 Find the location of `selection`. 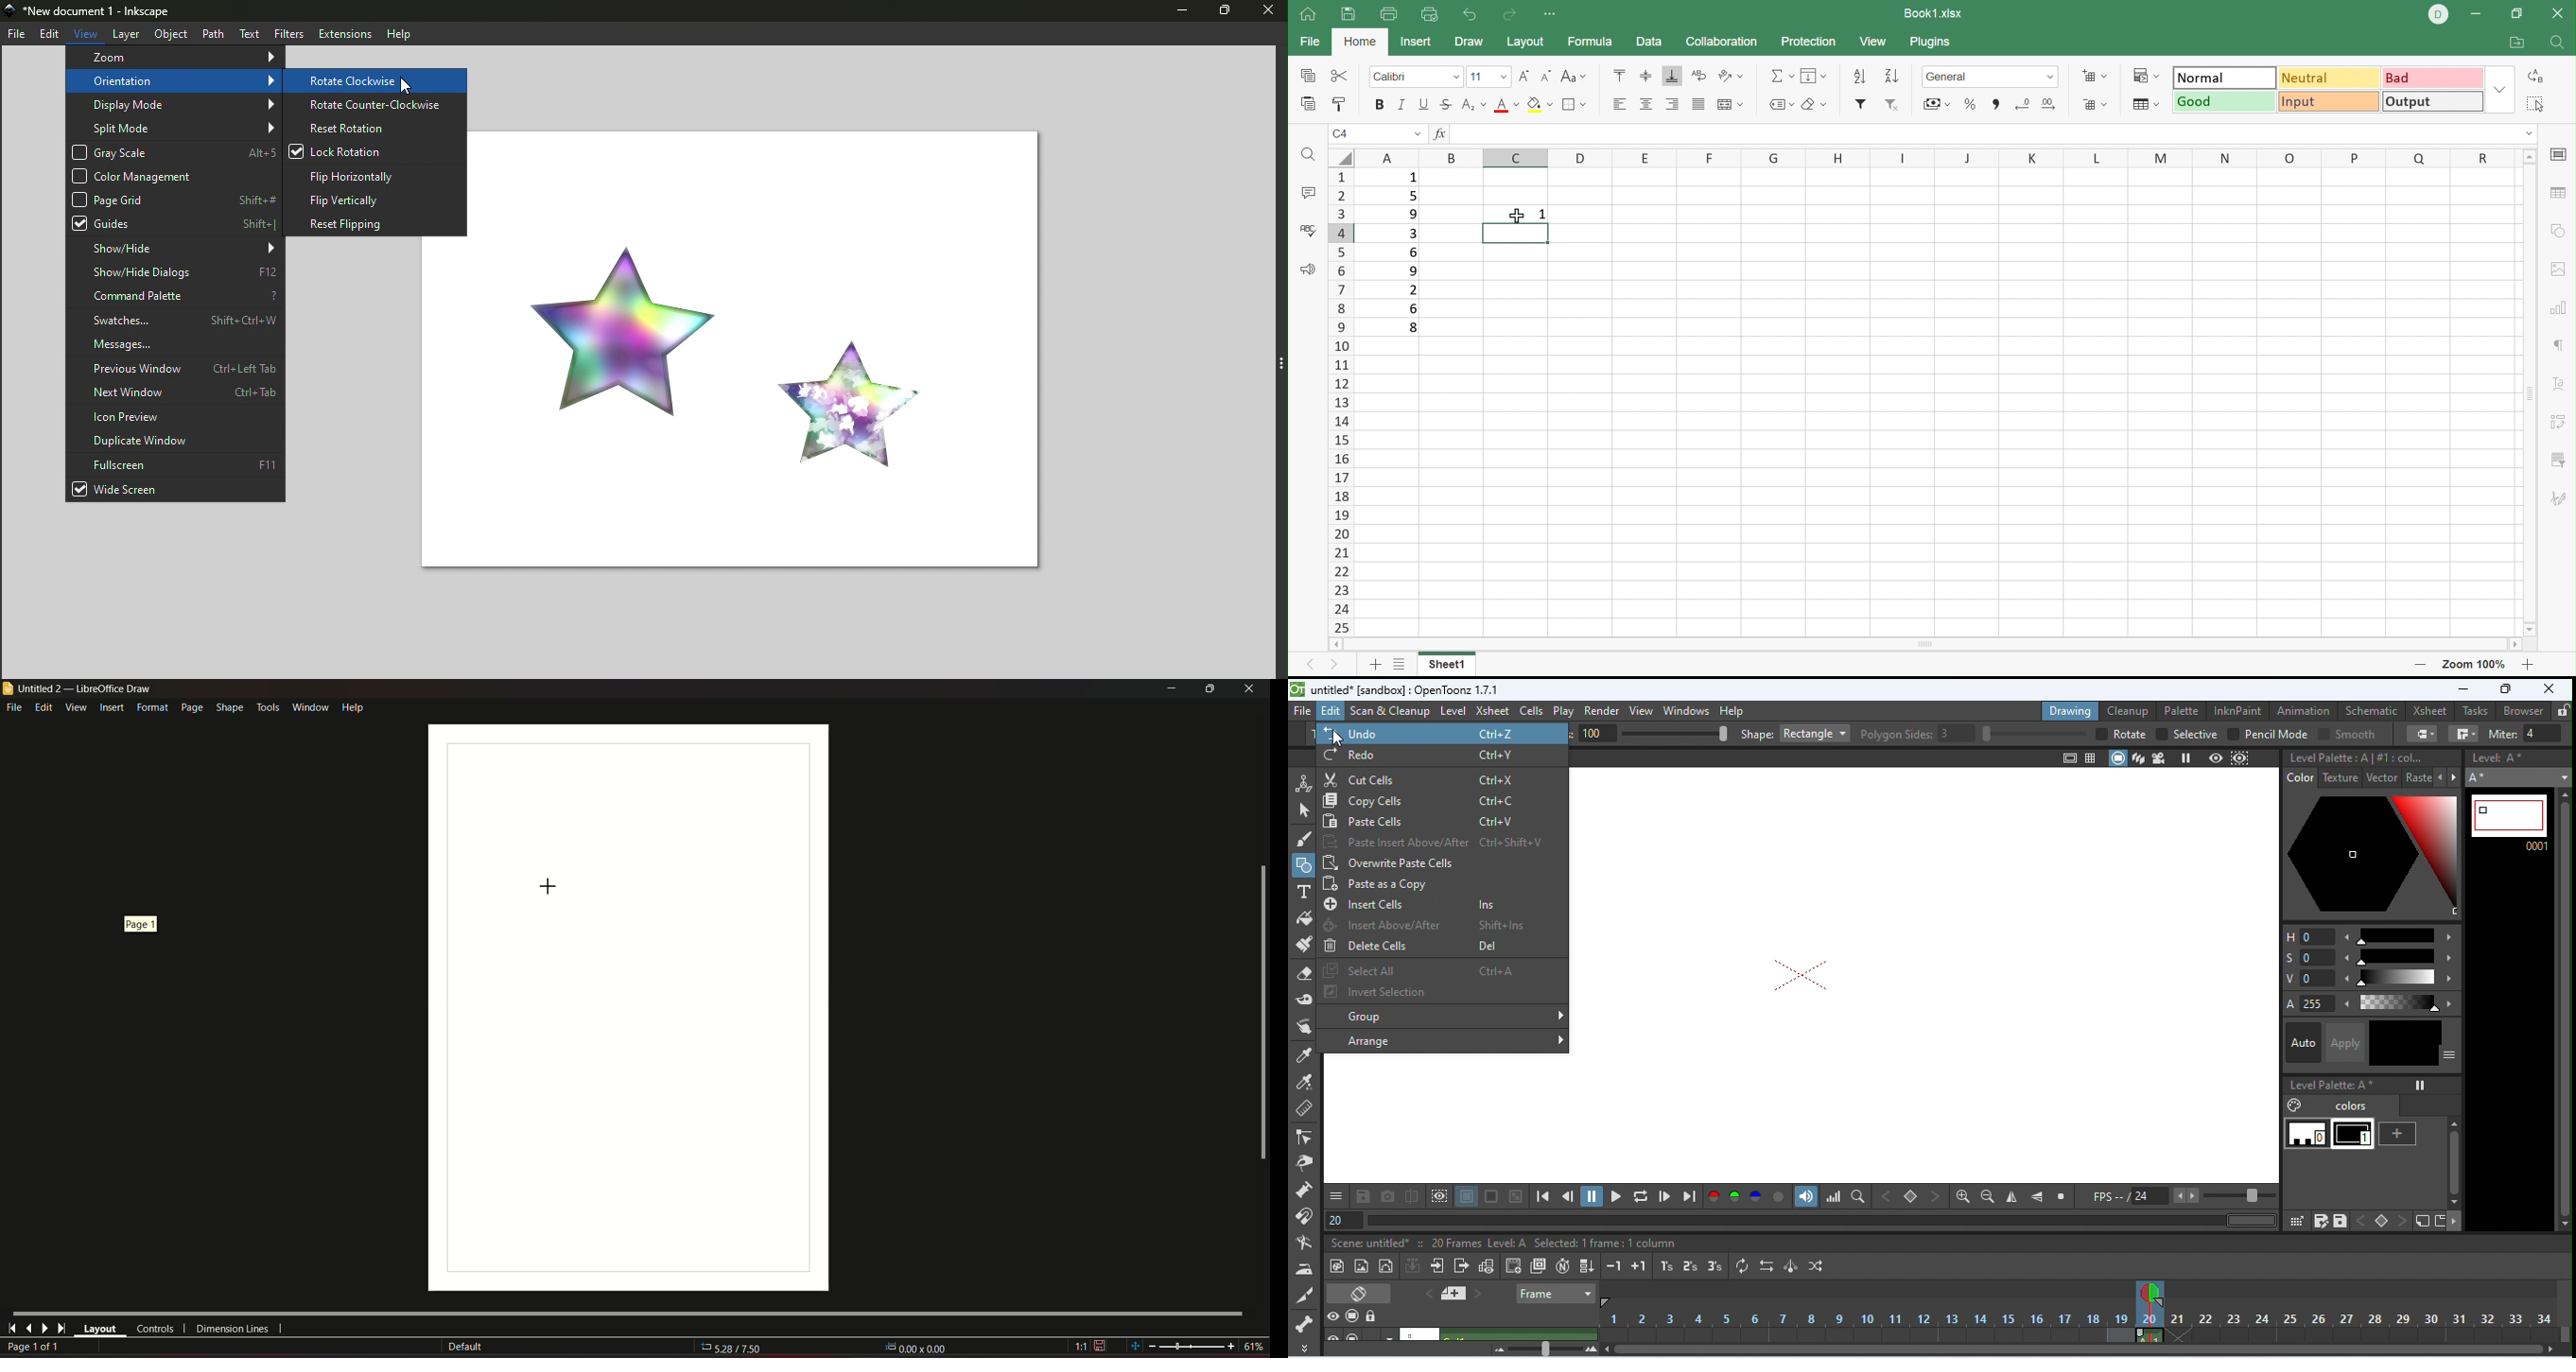

selection is located at coordinates (1304, 810).